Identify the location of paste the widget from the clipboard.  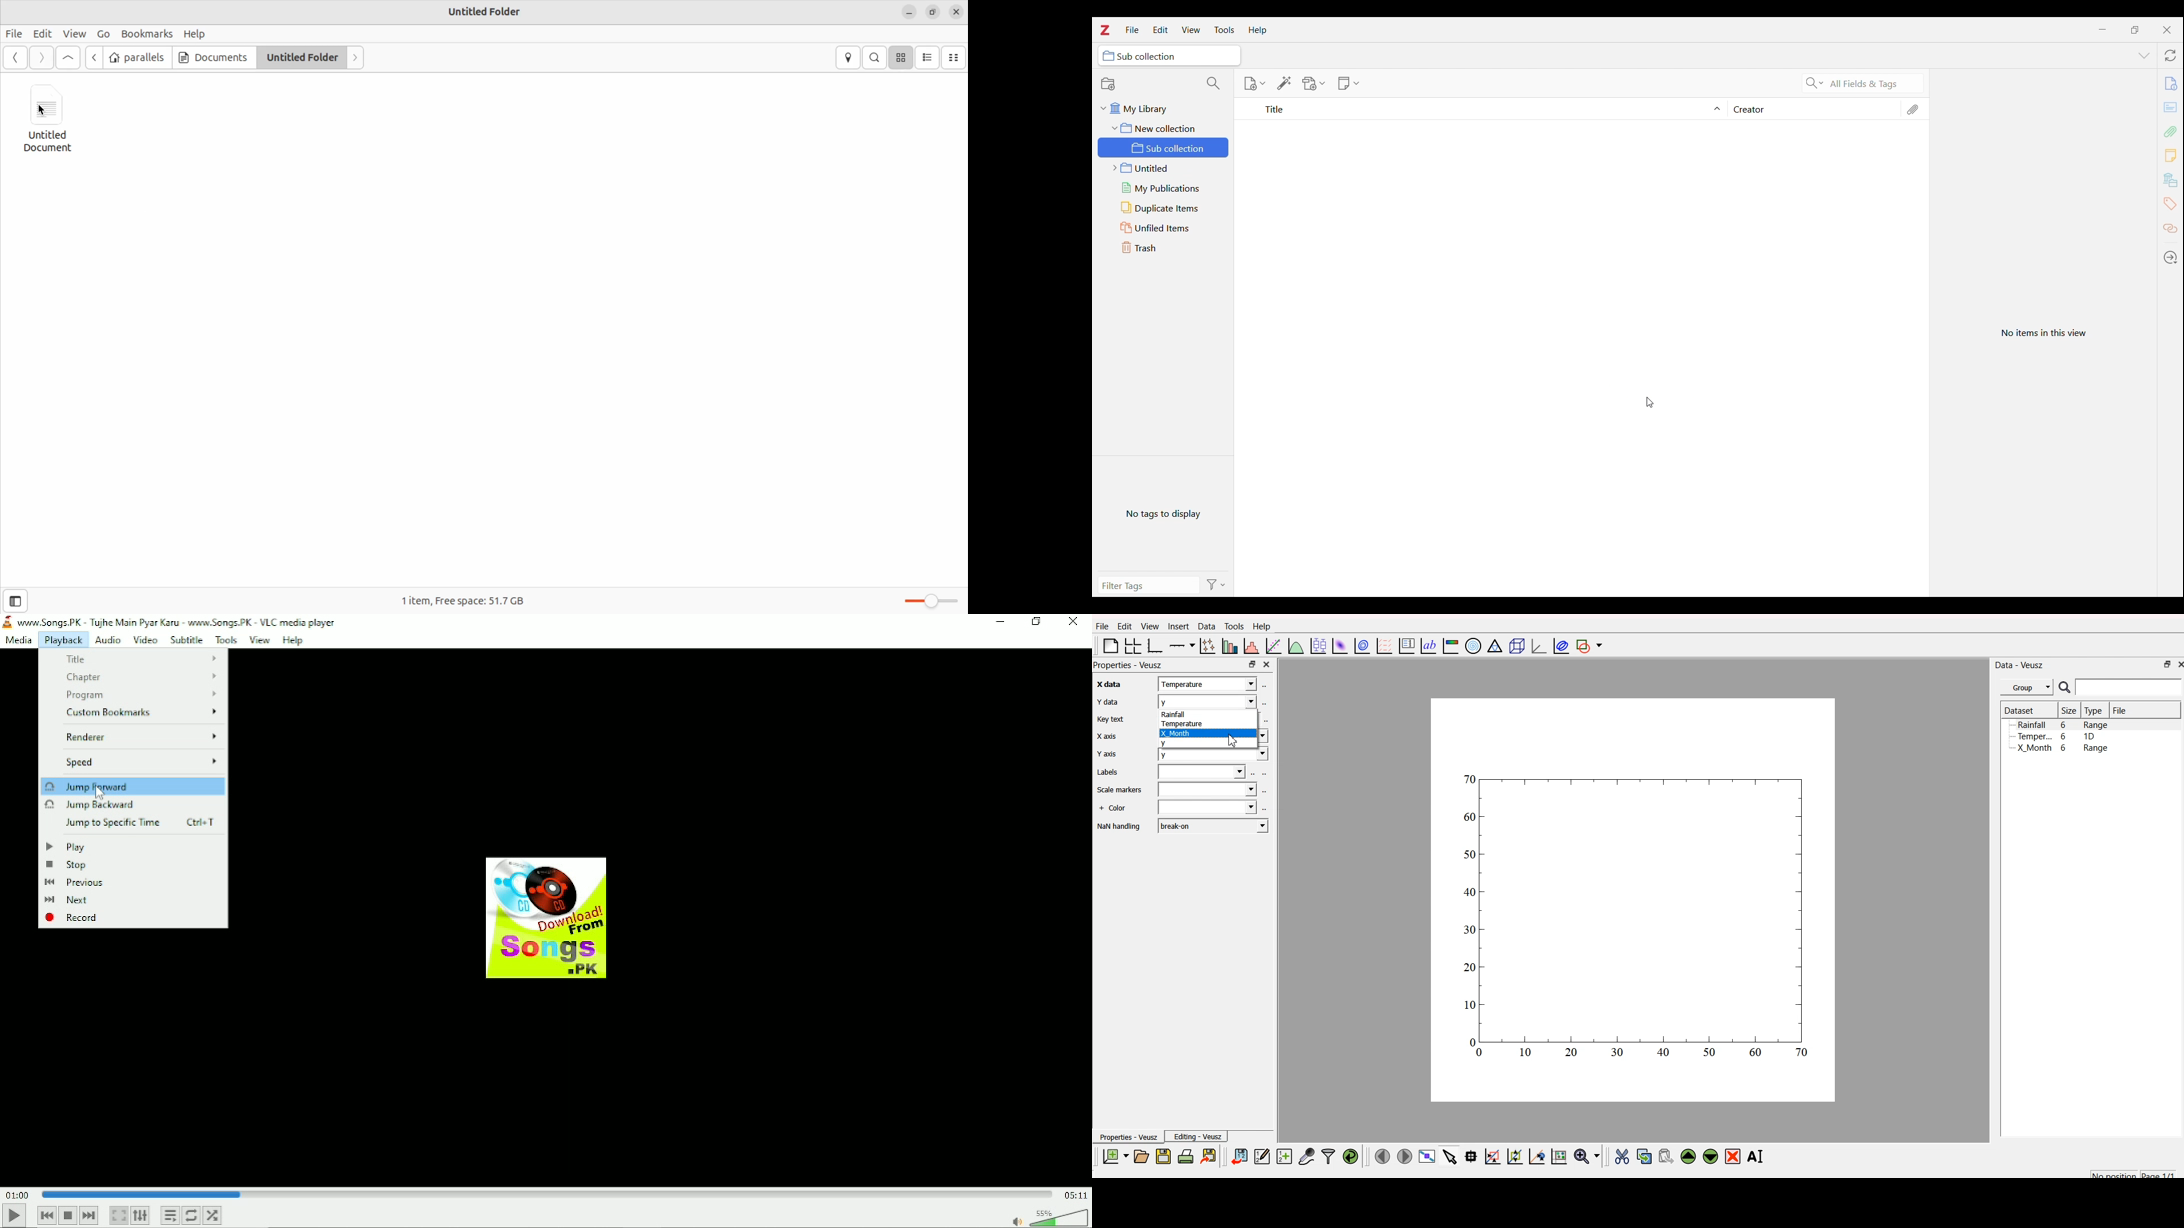
(1665, 1157).